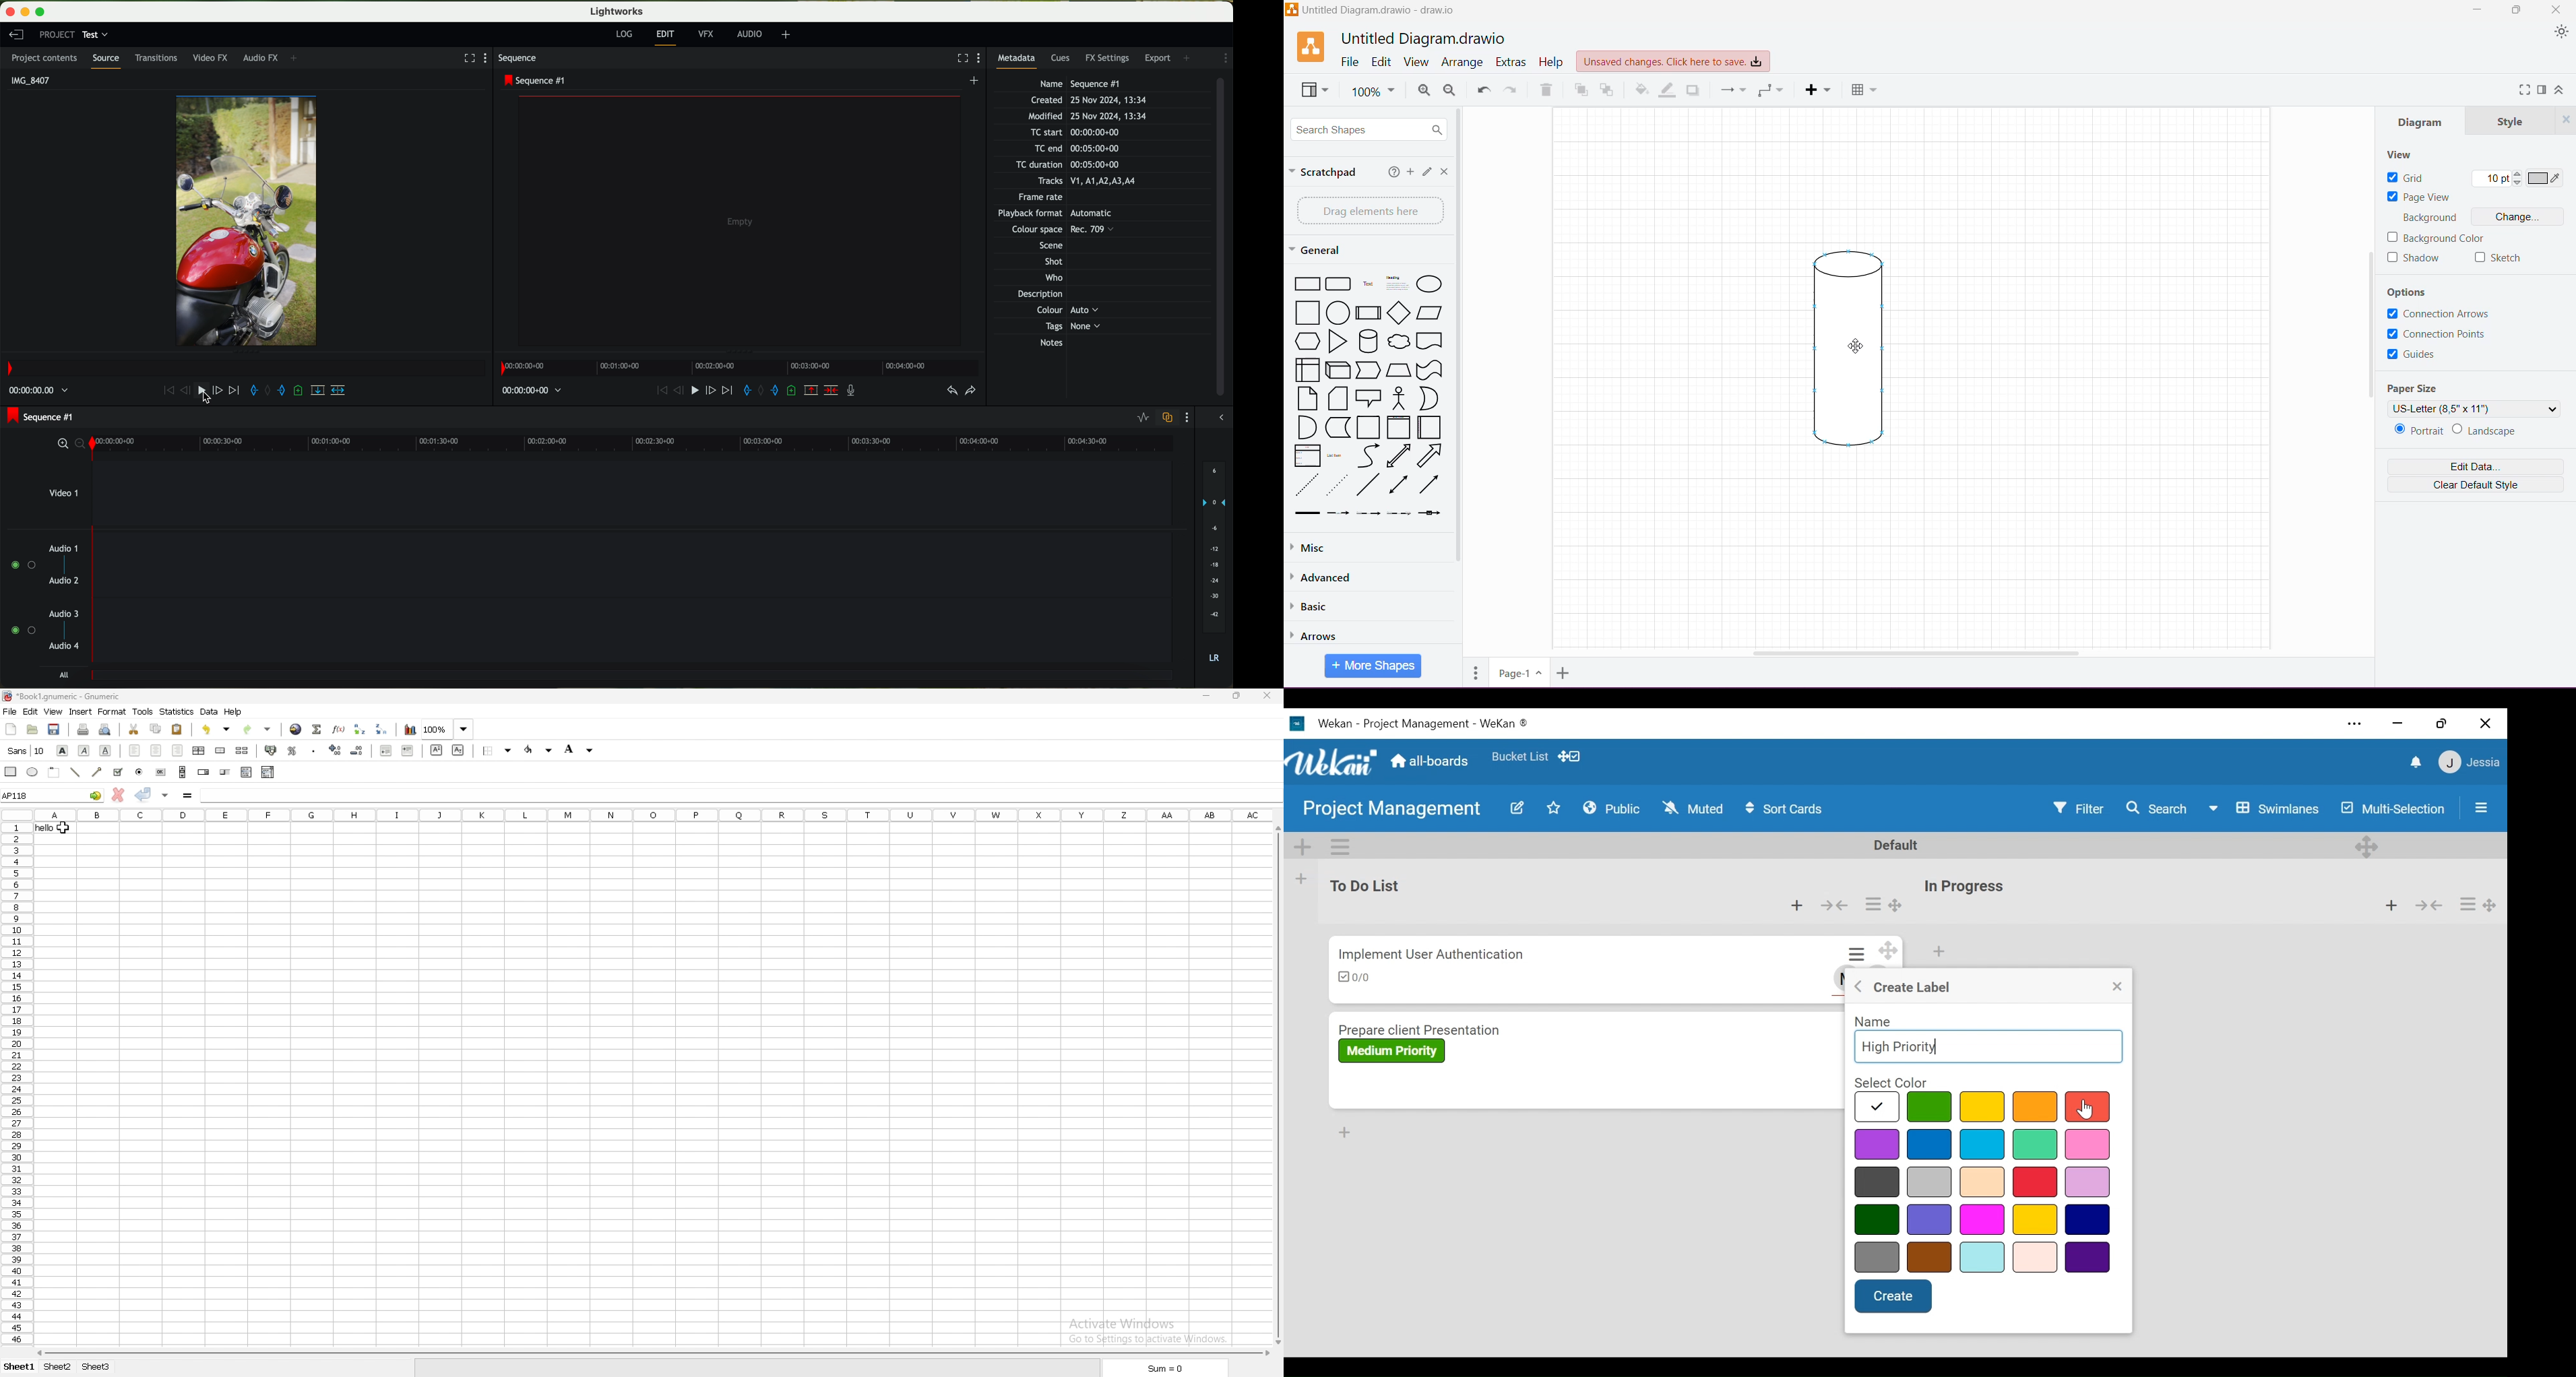 Image resolution: width=2576 pixels, height=1400 pixels. I want to click on Name, so click(1083, 83).